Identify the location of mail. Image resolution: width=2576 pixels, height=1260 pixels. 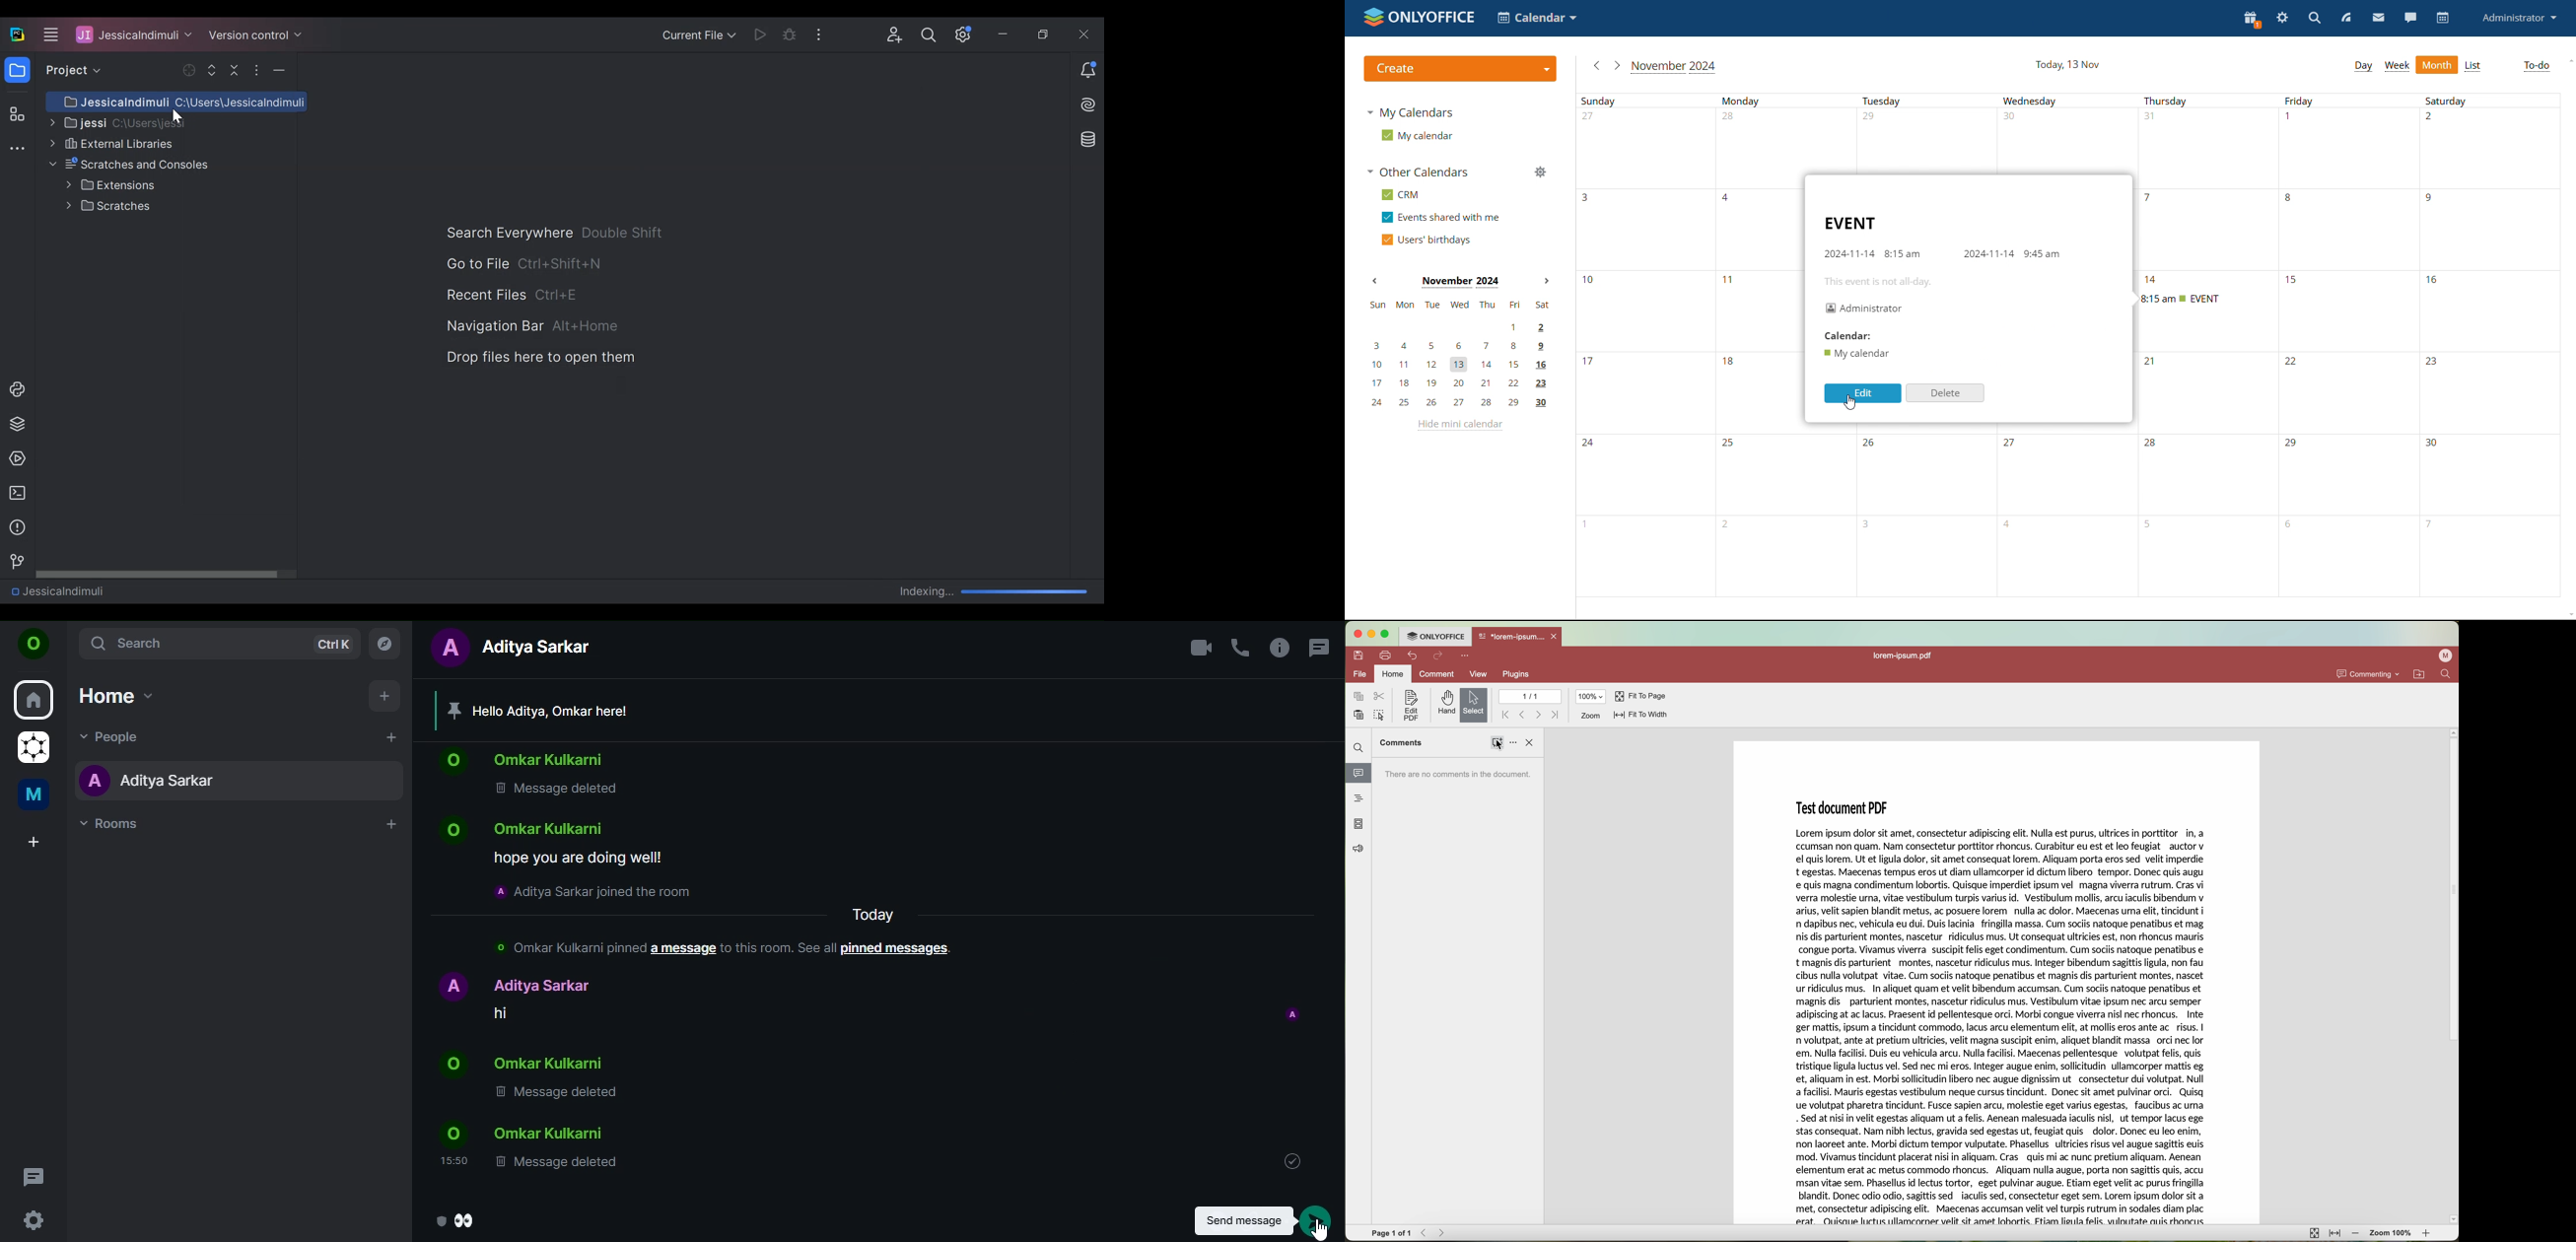
(2378, 18).